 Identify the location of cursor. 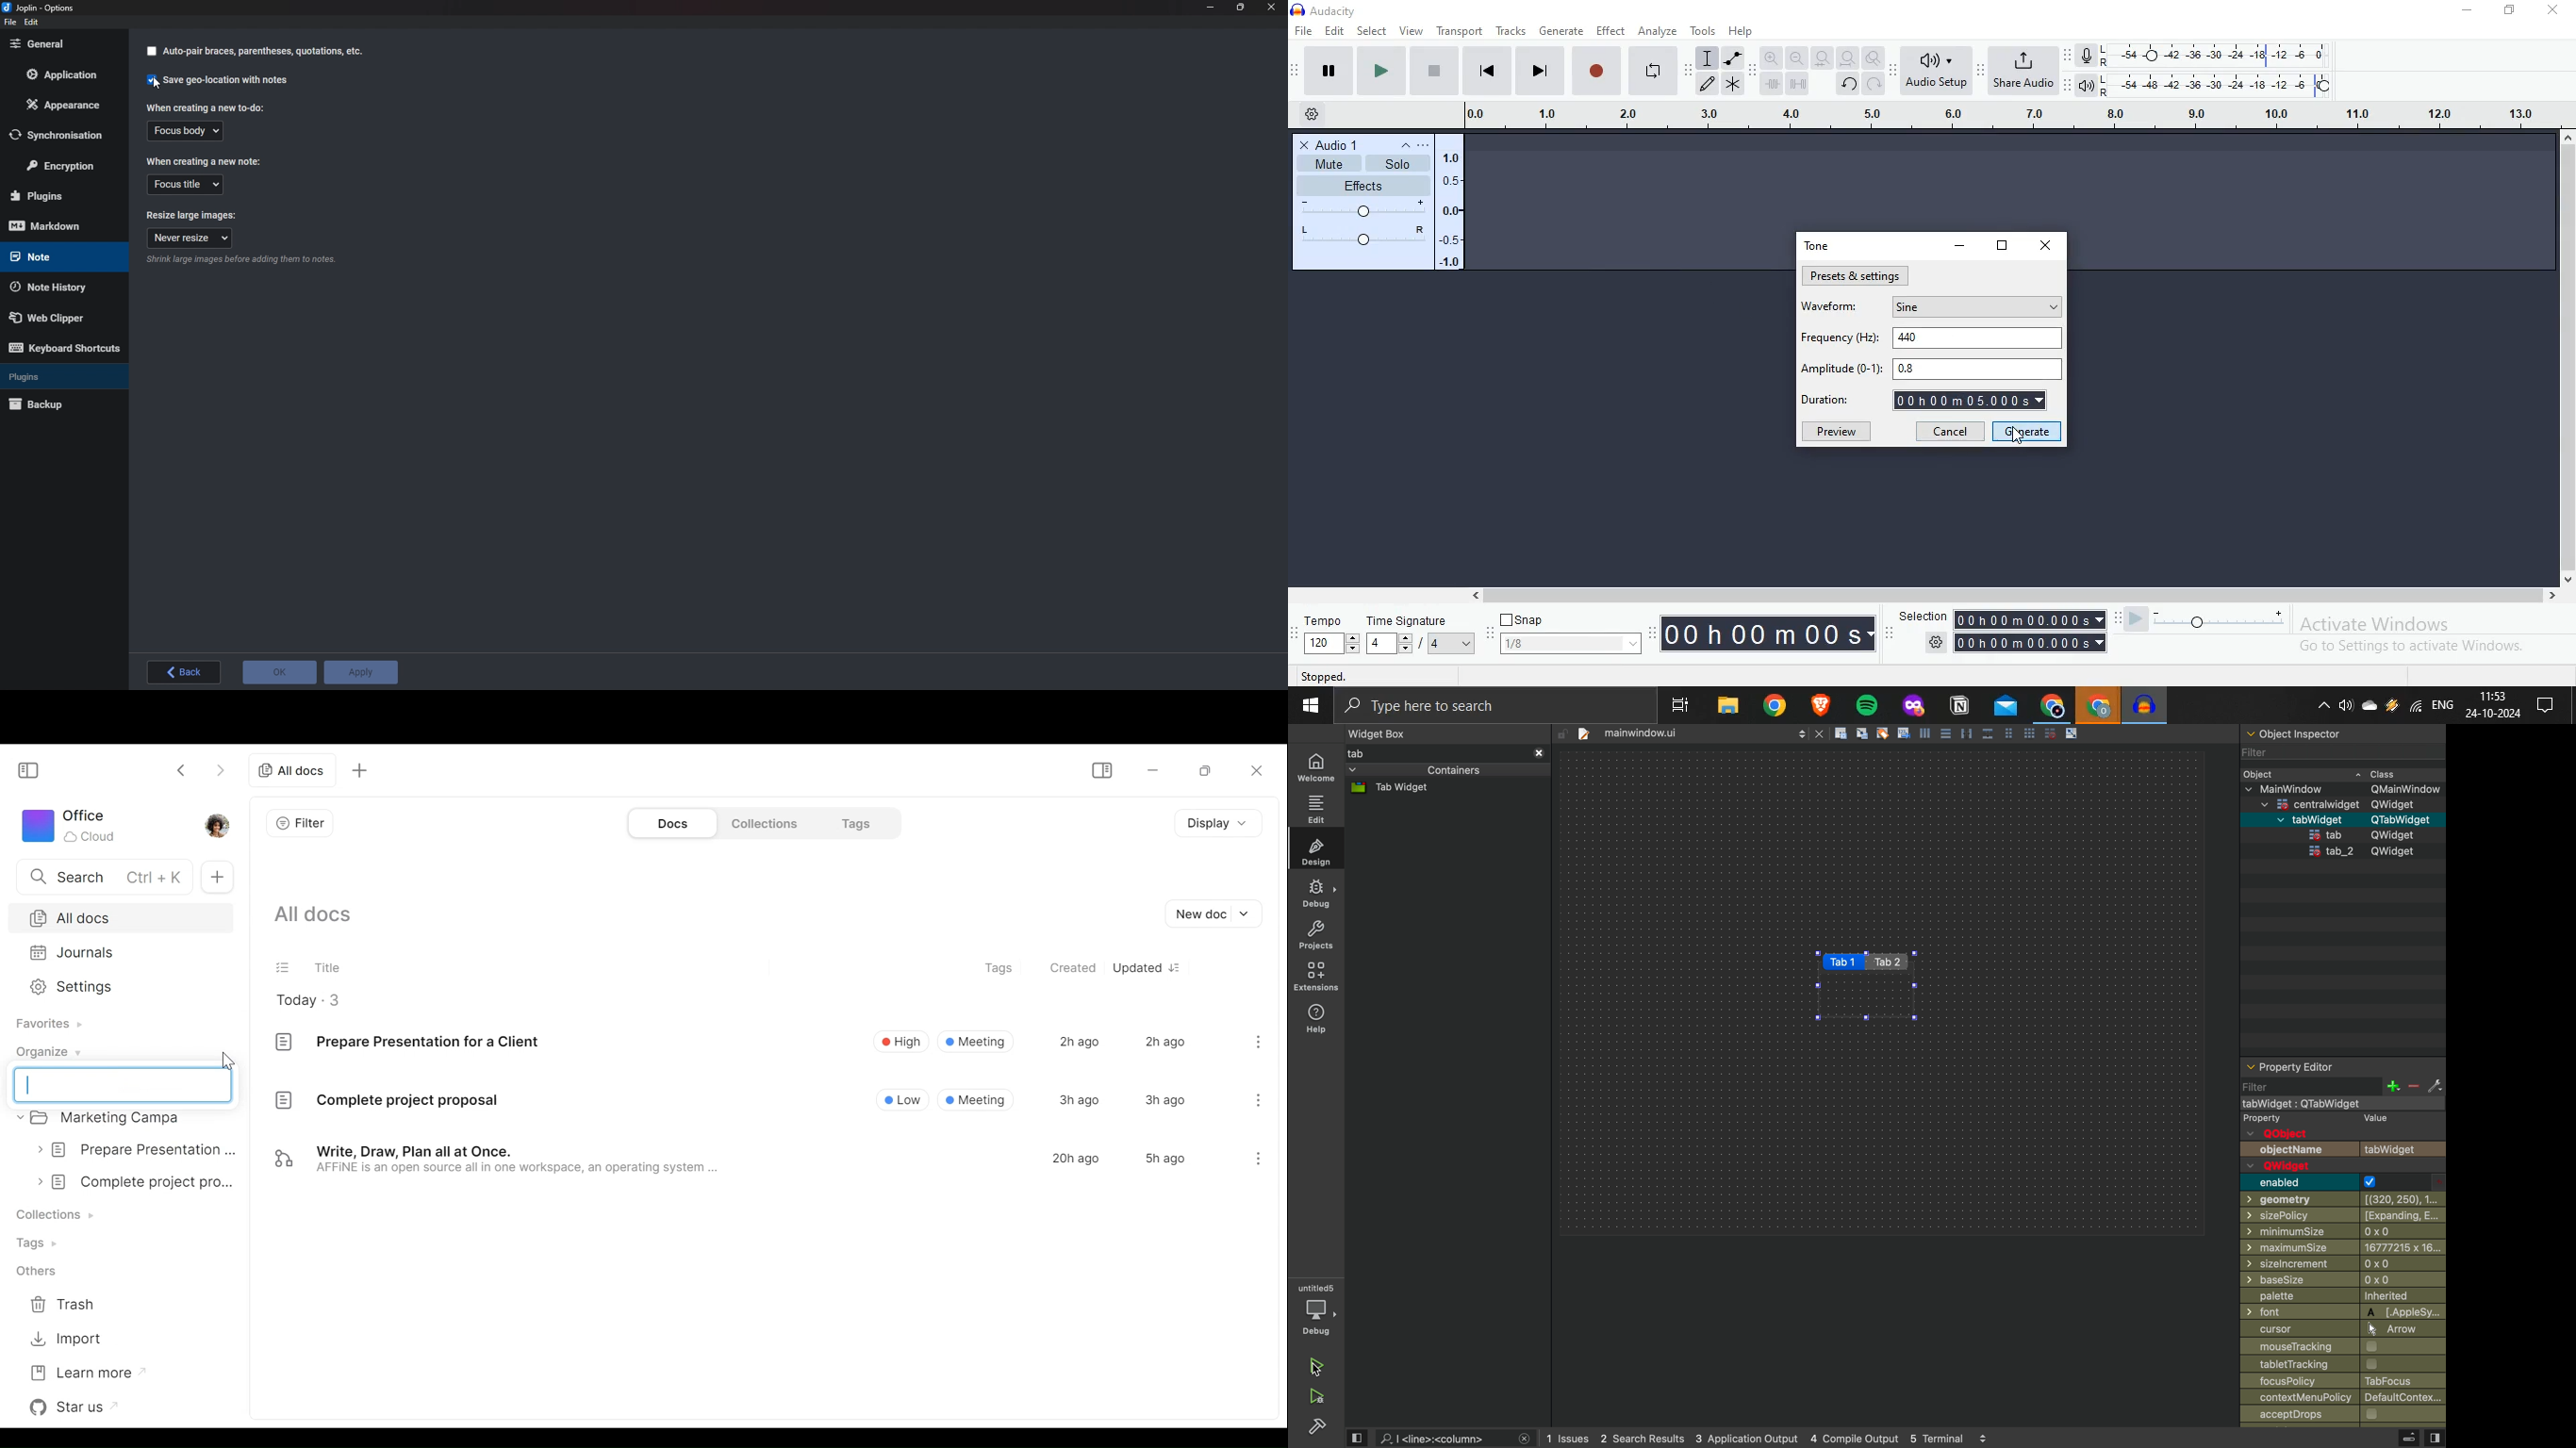
(156, 83).